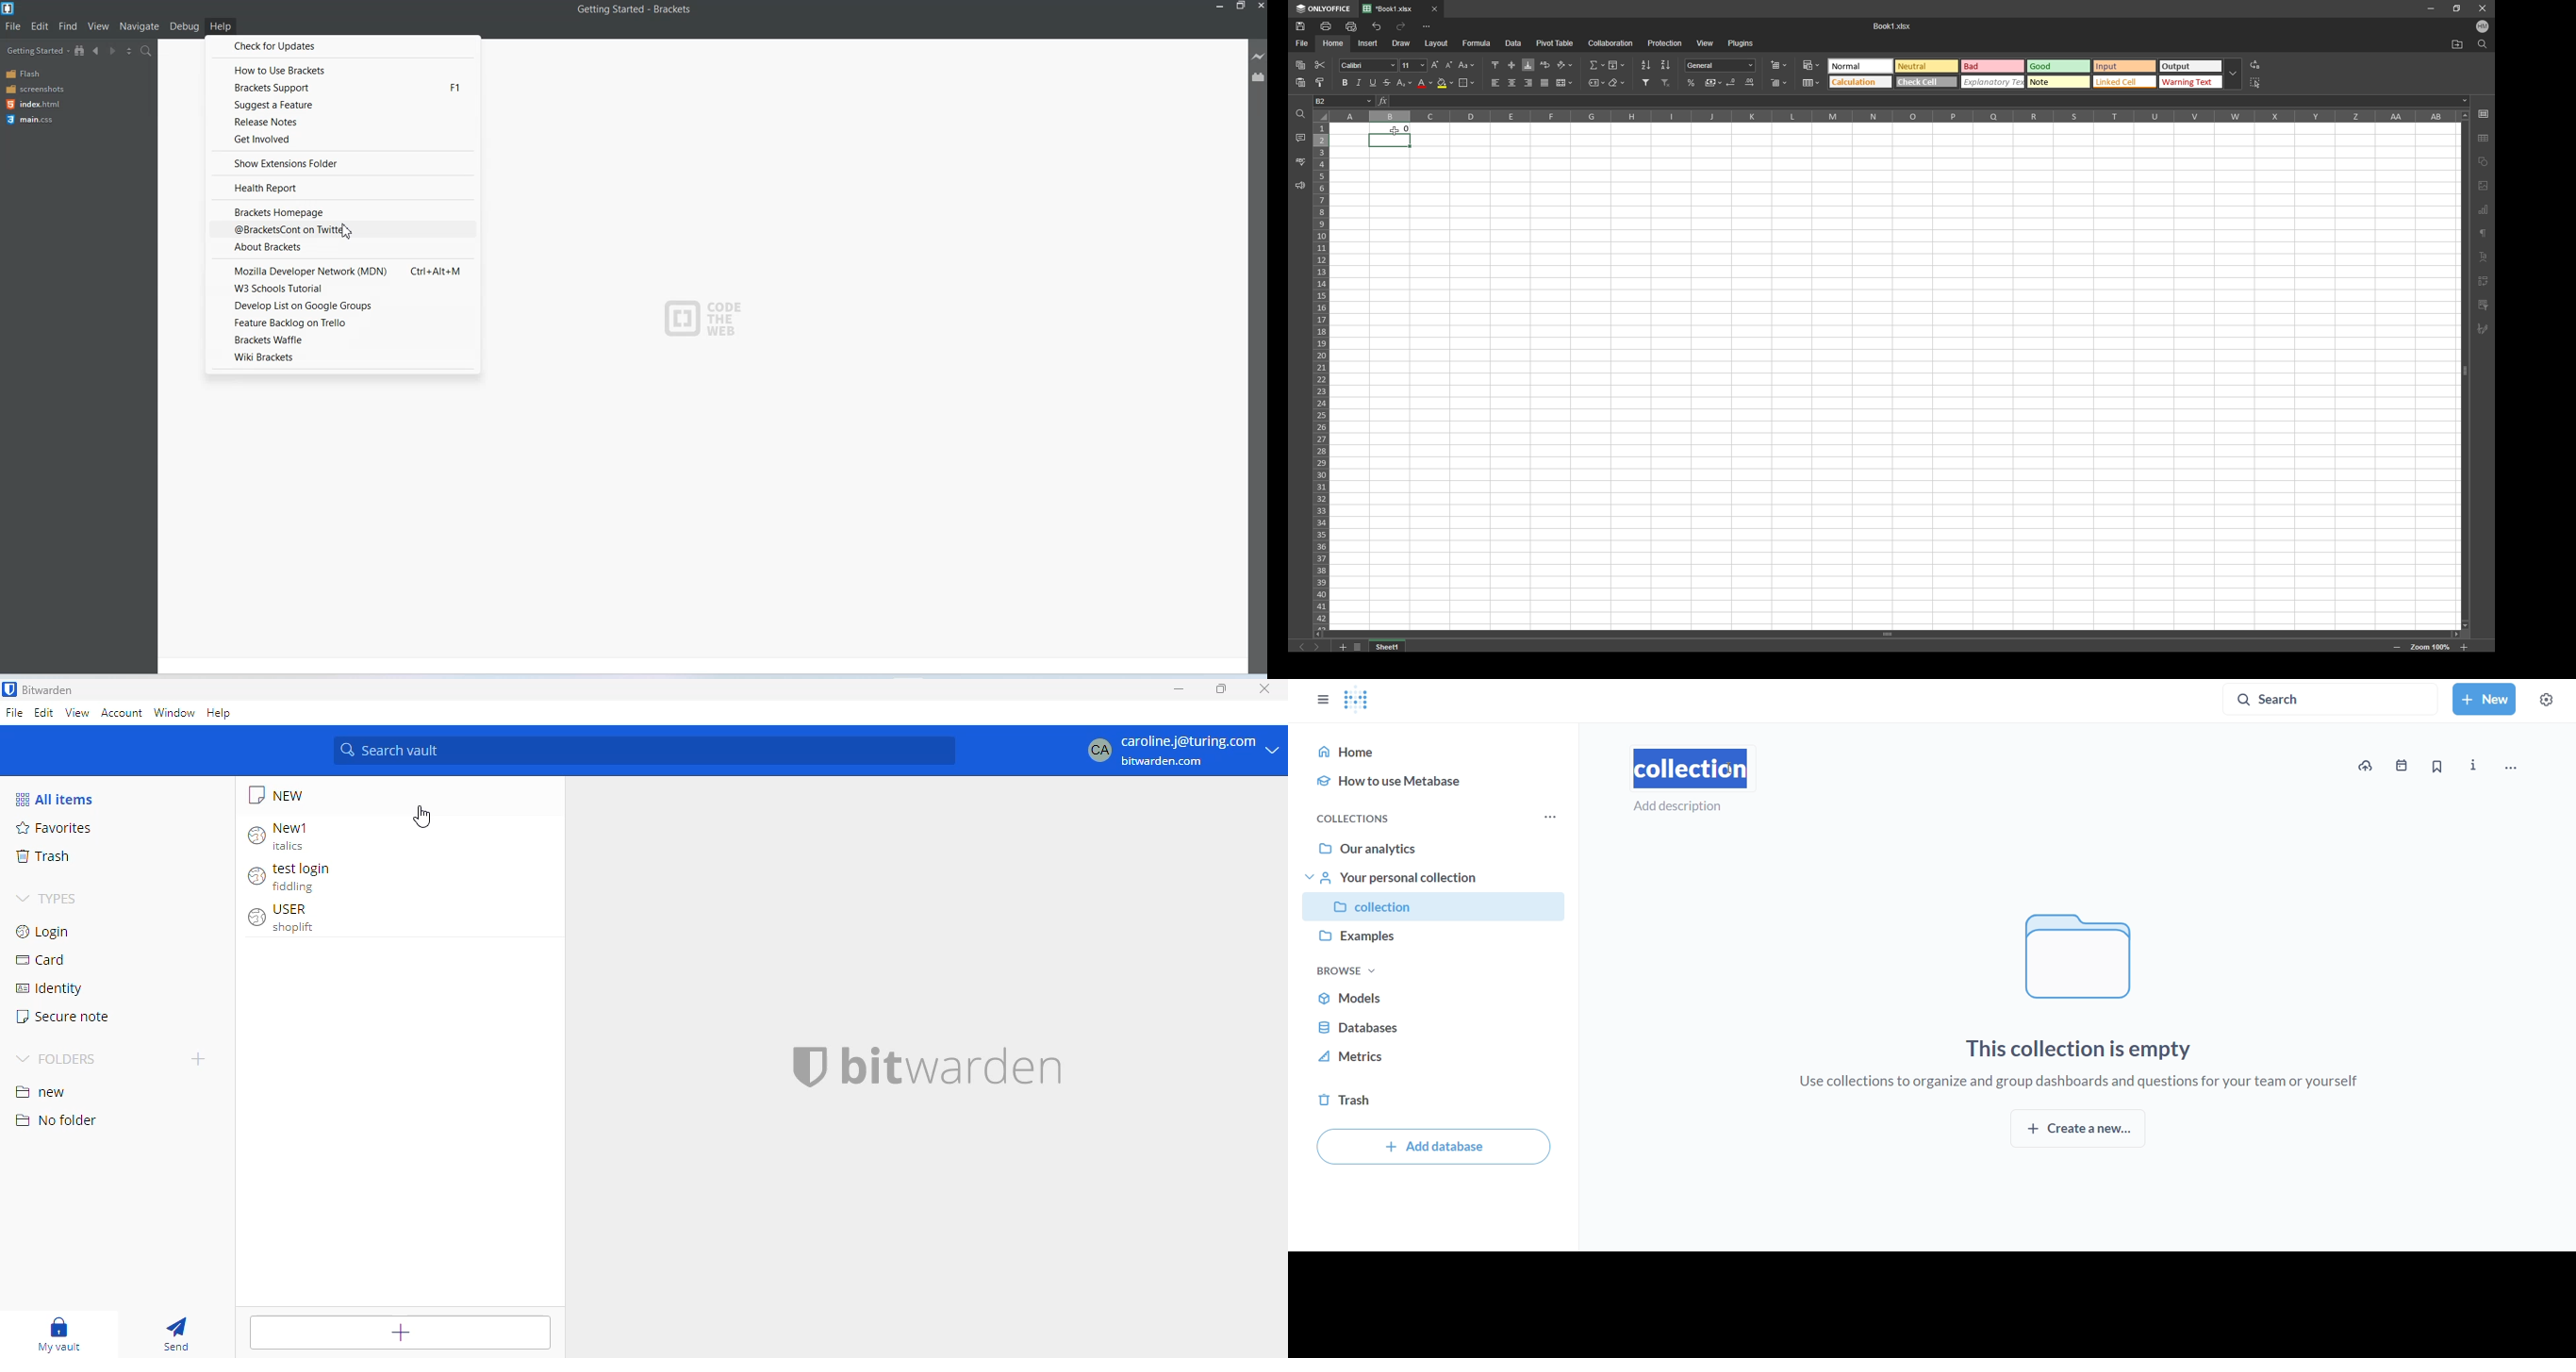 This screenshot has height=1372, width=2576. I want to click on named ranges, so click(1597, 82).